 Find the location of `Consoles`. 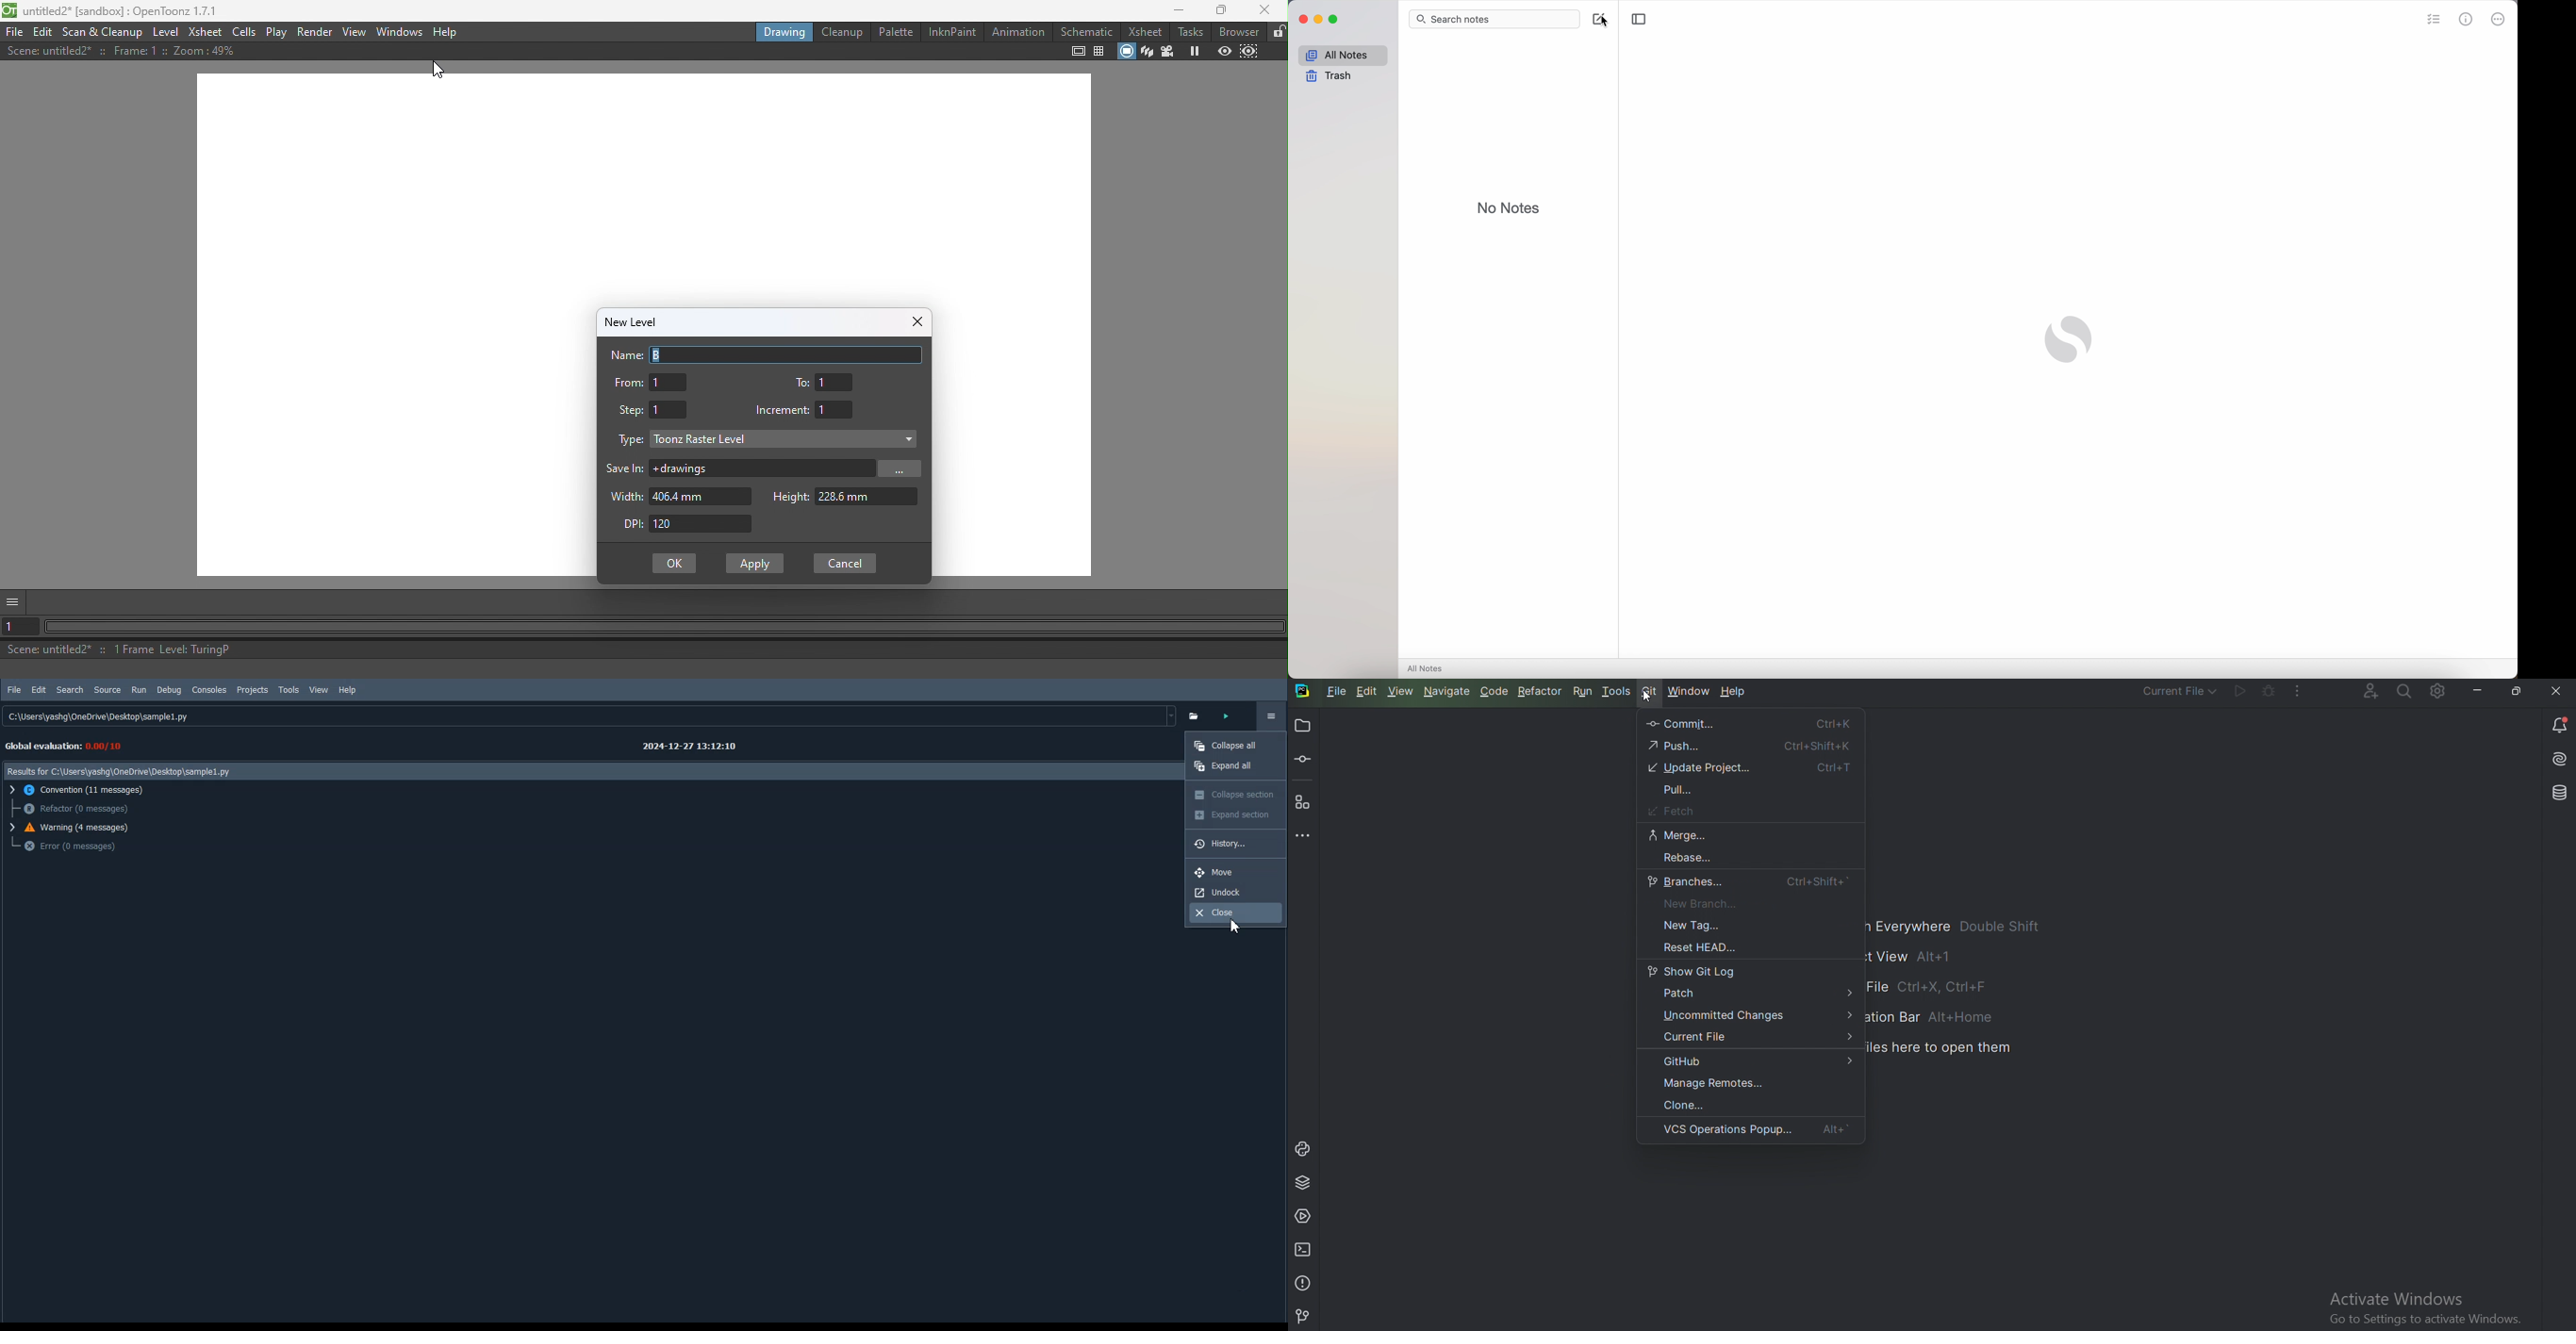

Consoles is located at coordinates (210, 690).